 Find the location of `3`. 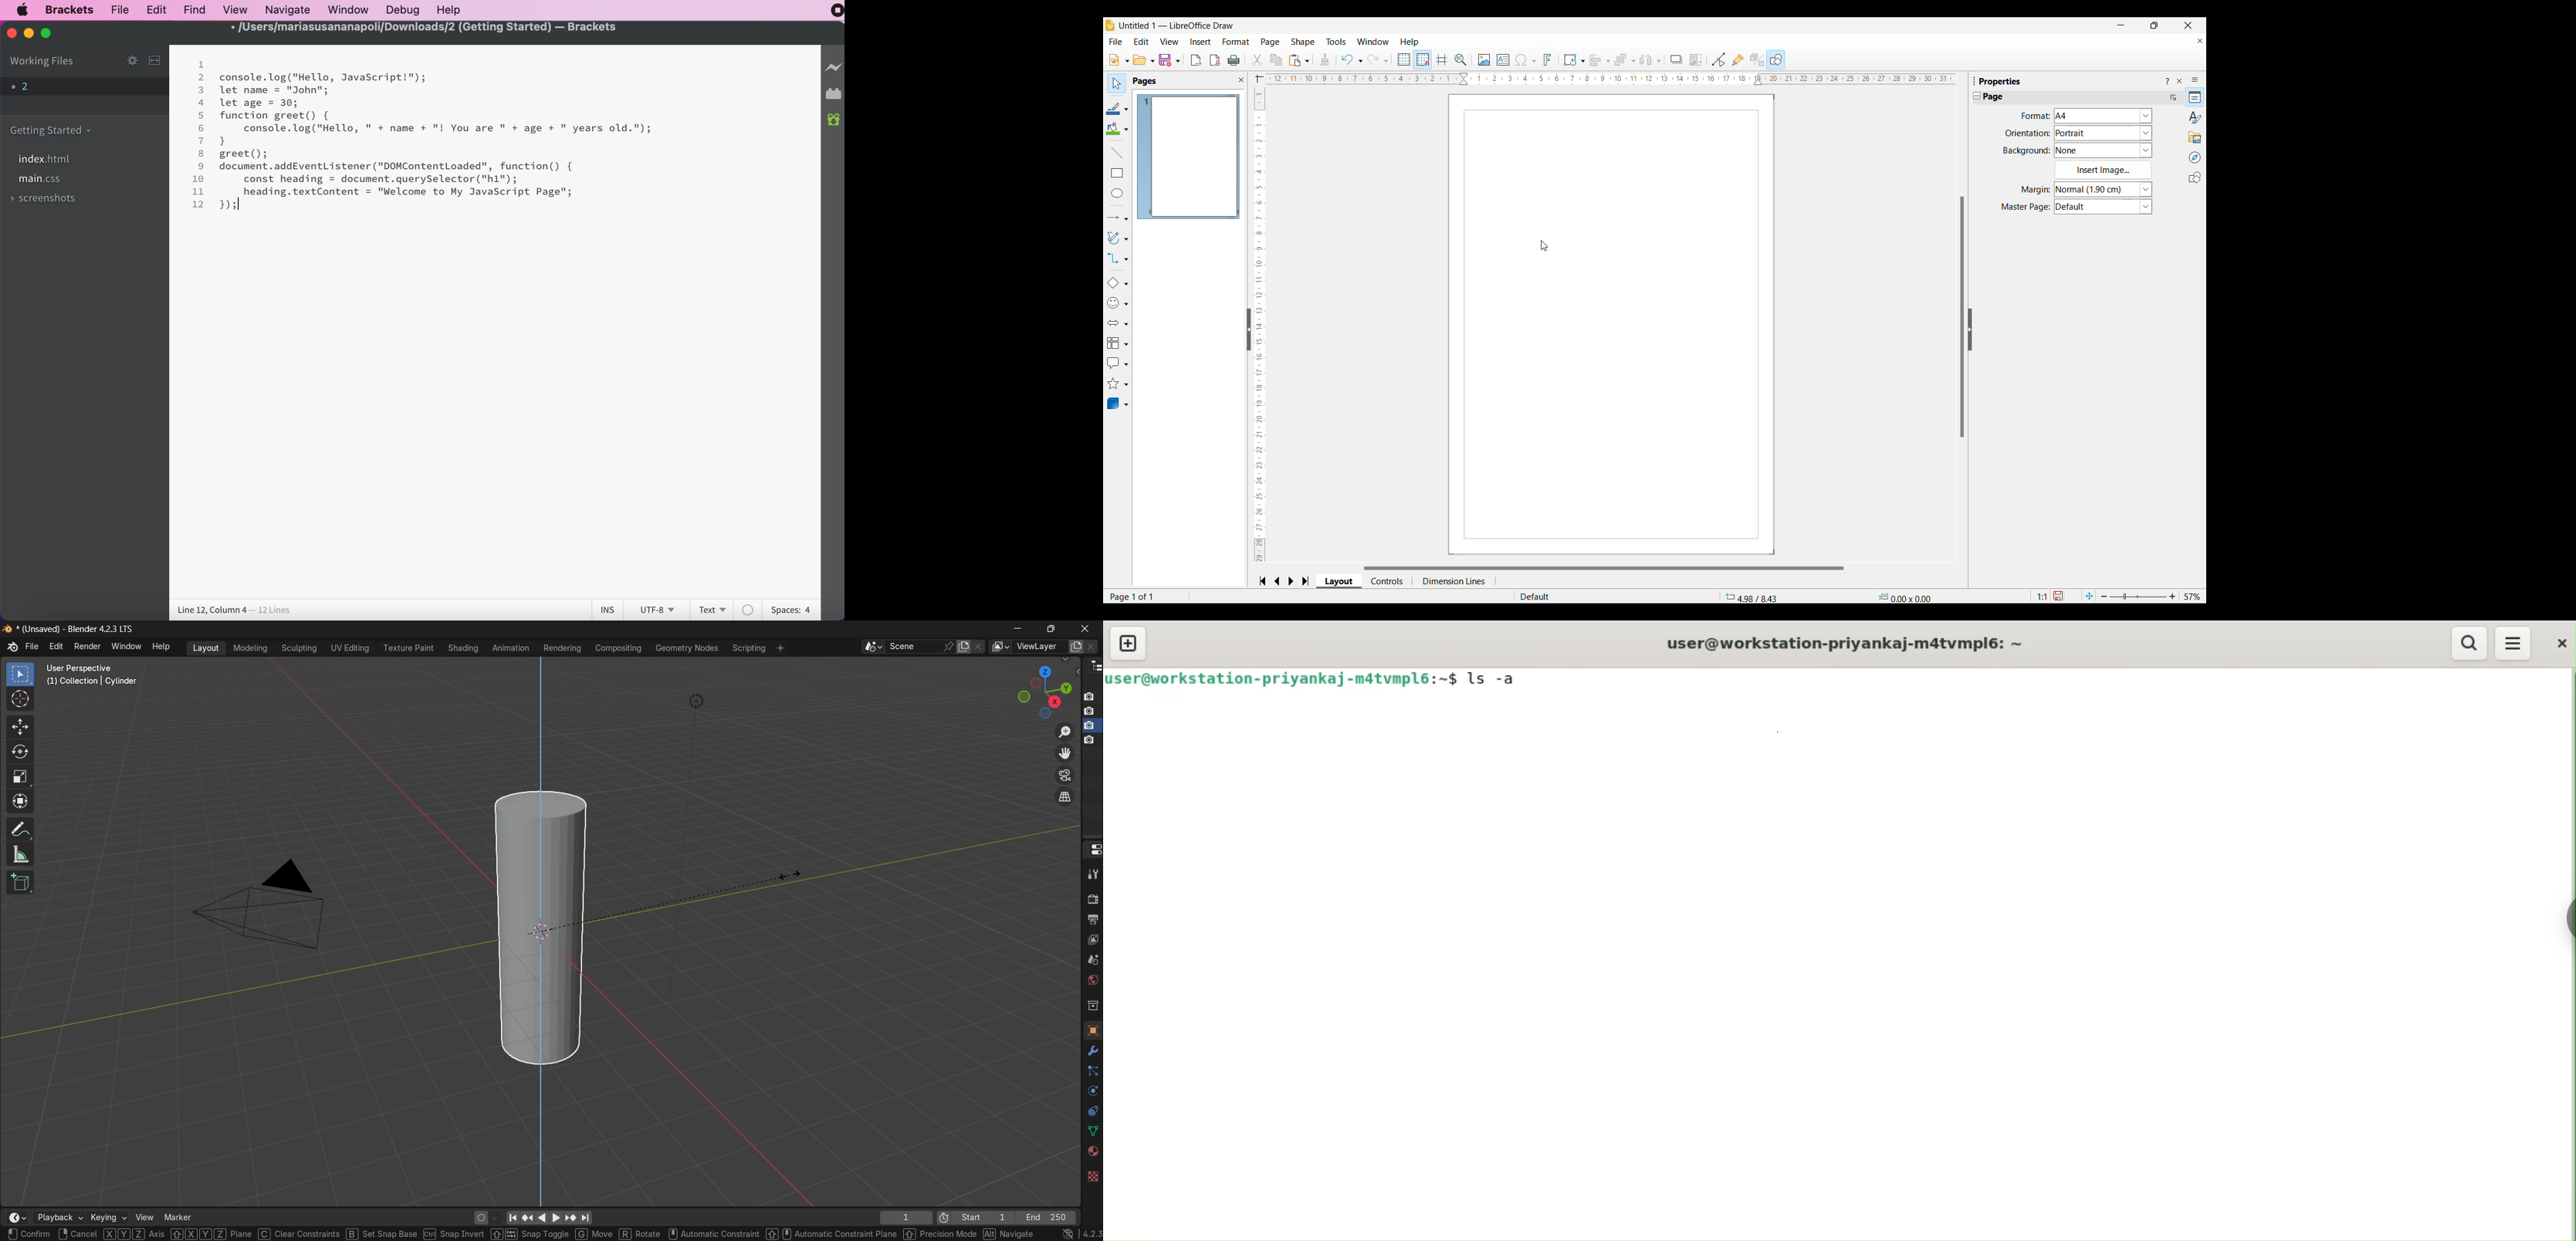

3 is located at coordinates (202, 91).